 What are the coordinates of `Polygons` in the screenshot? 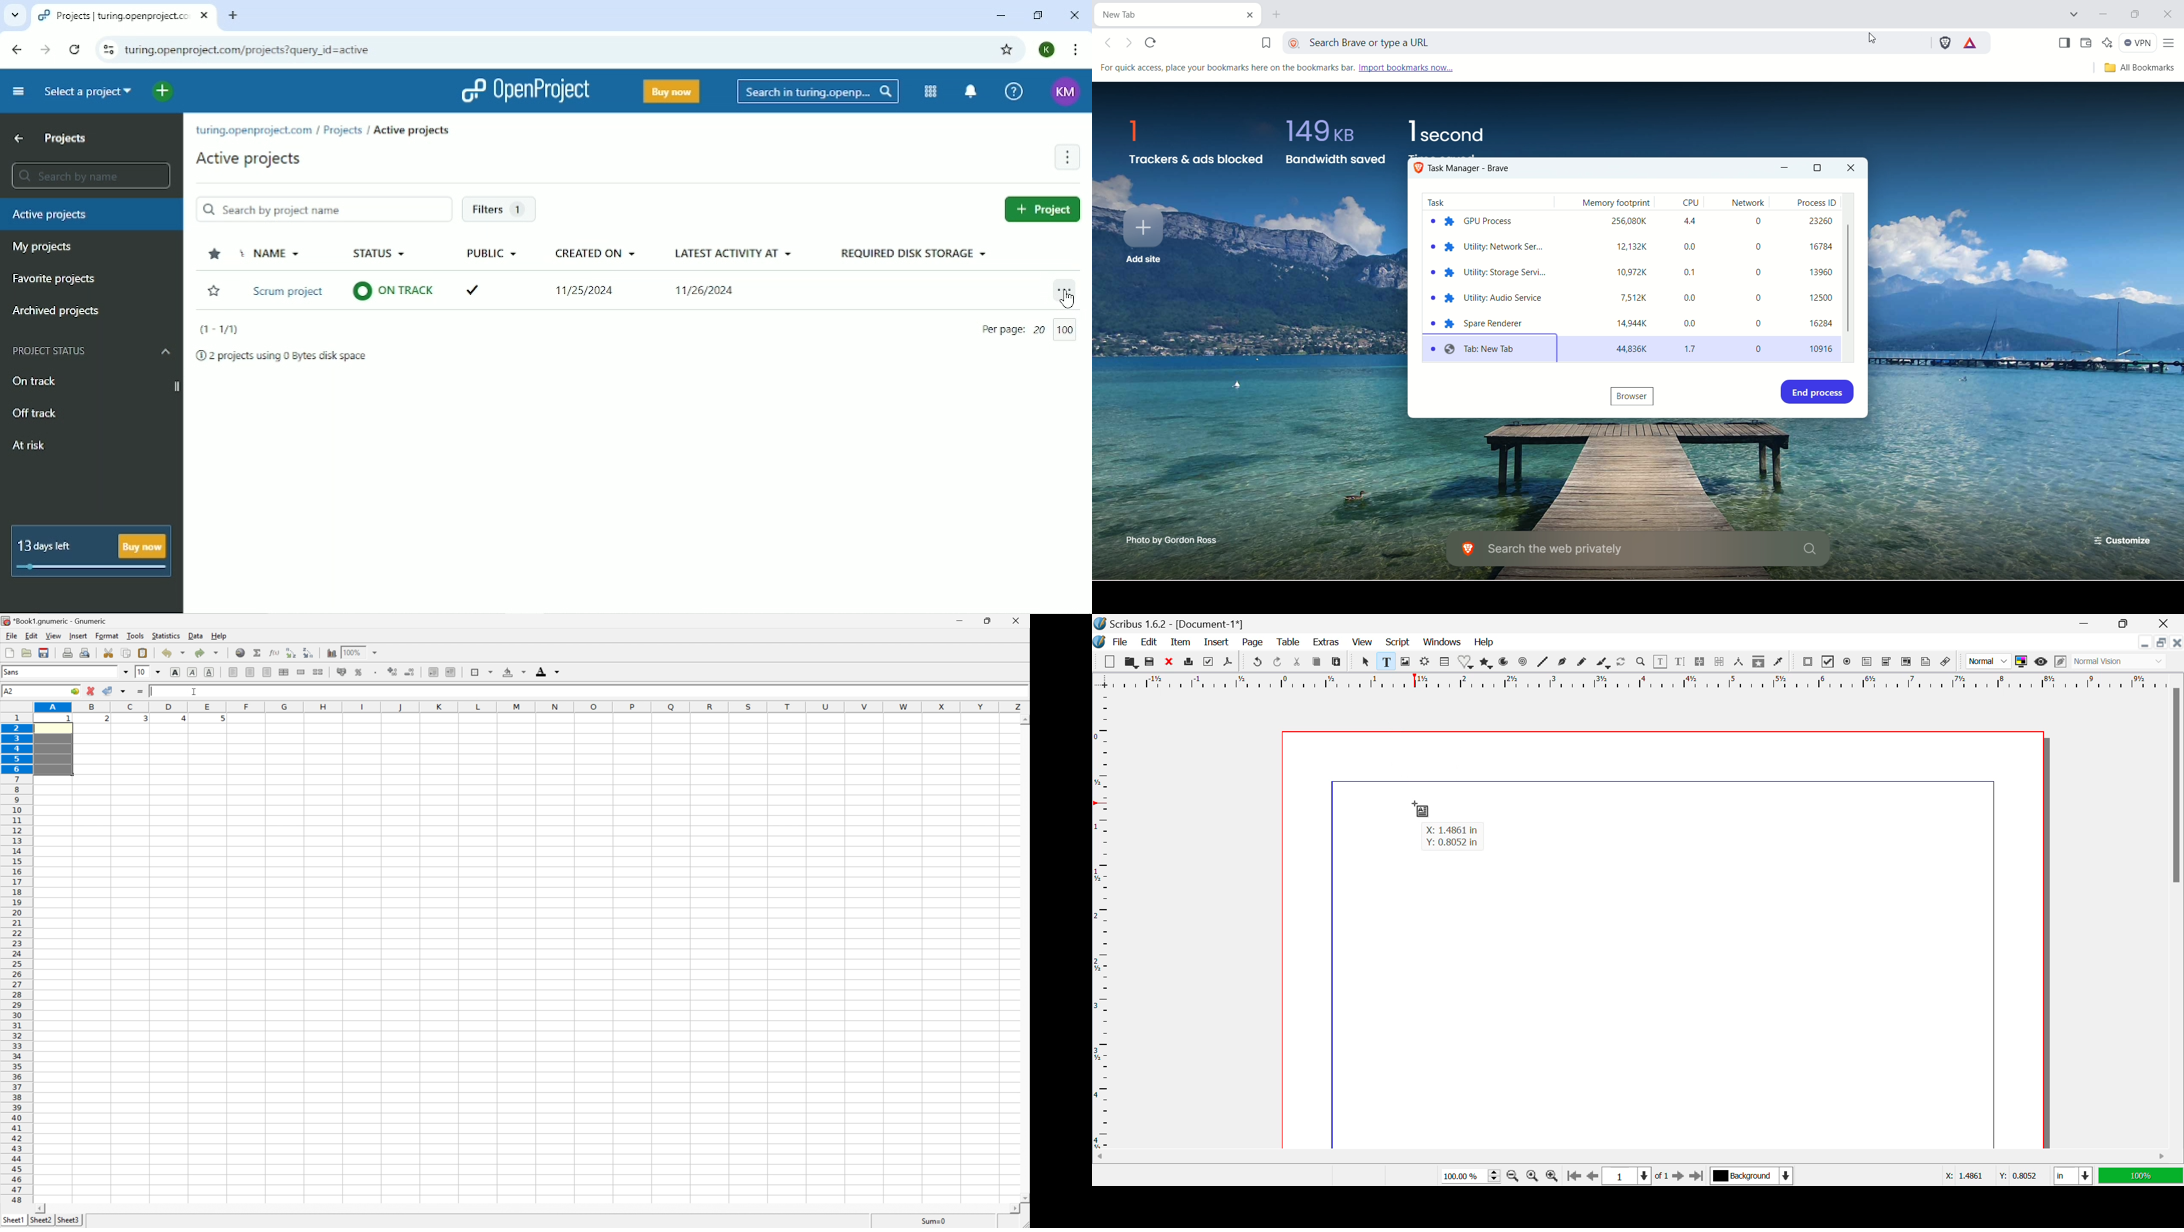 It's located at (1486, 664).